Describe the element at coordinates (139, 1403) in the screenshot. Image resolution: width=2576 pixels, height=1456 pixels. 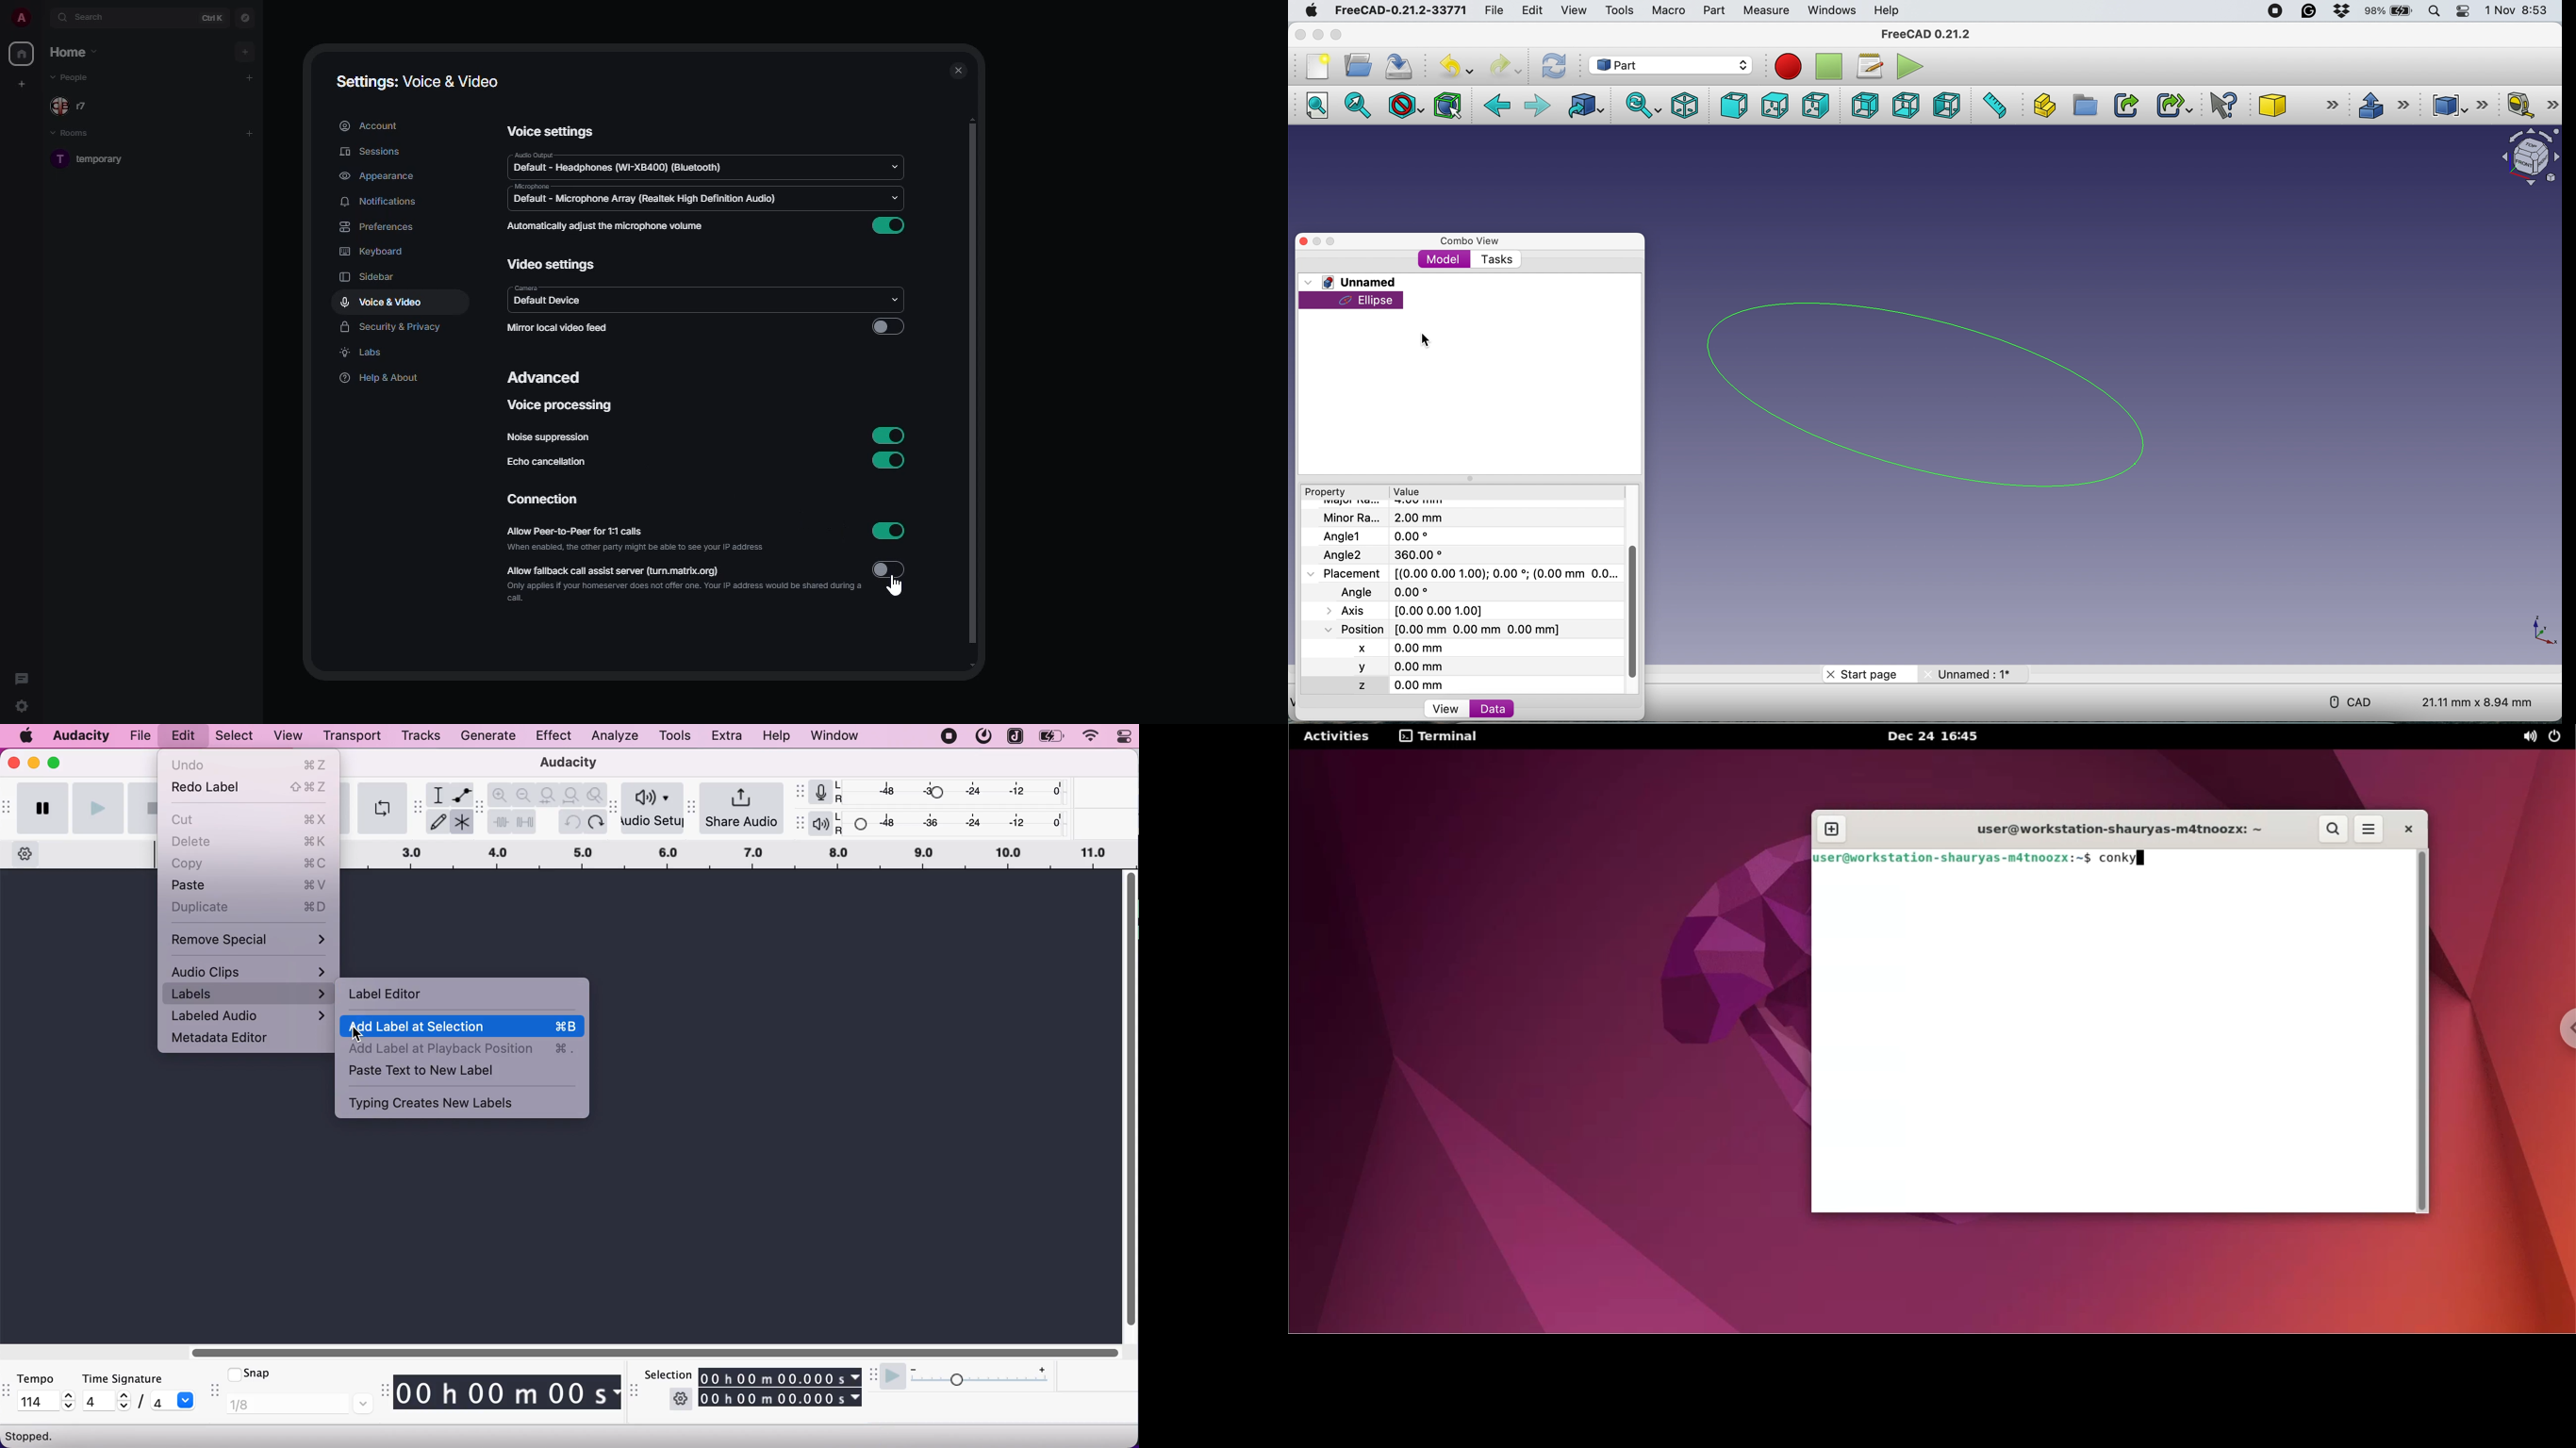
I see `/` at that location.